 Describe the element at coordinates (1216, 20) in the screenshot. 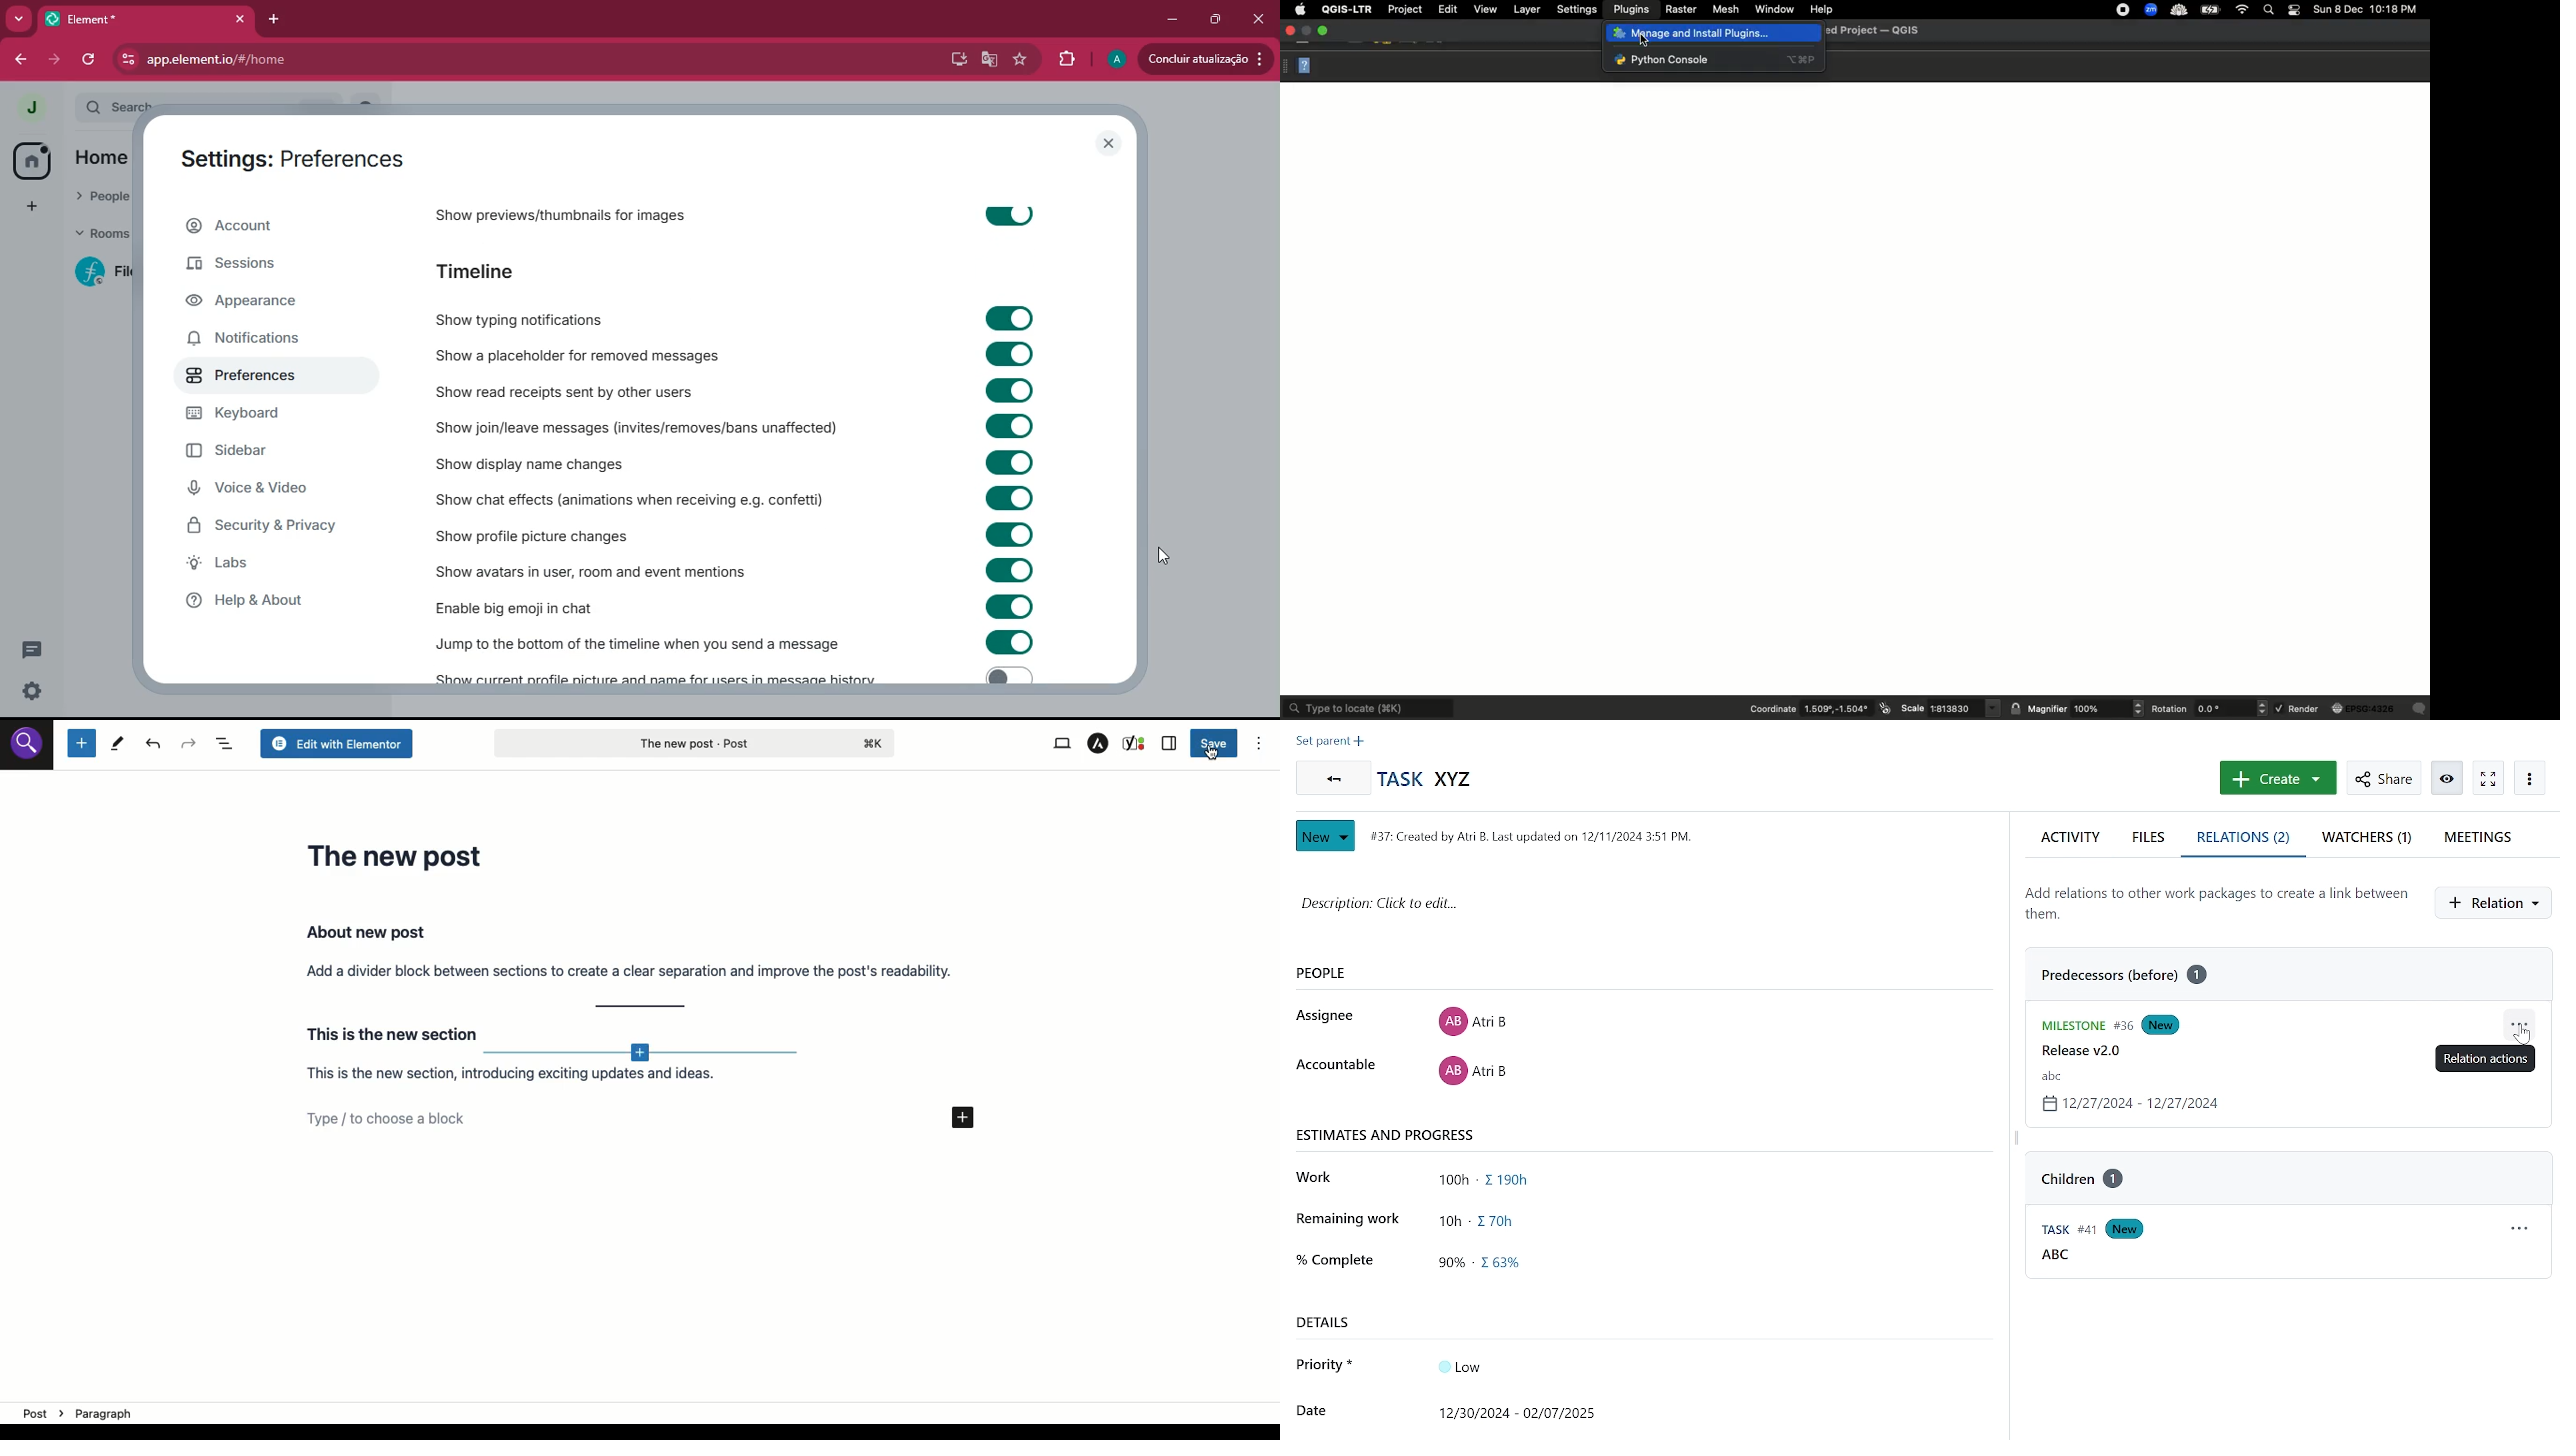

I see `maximize` at that location.